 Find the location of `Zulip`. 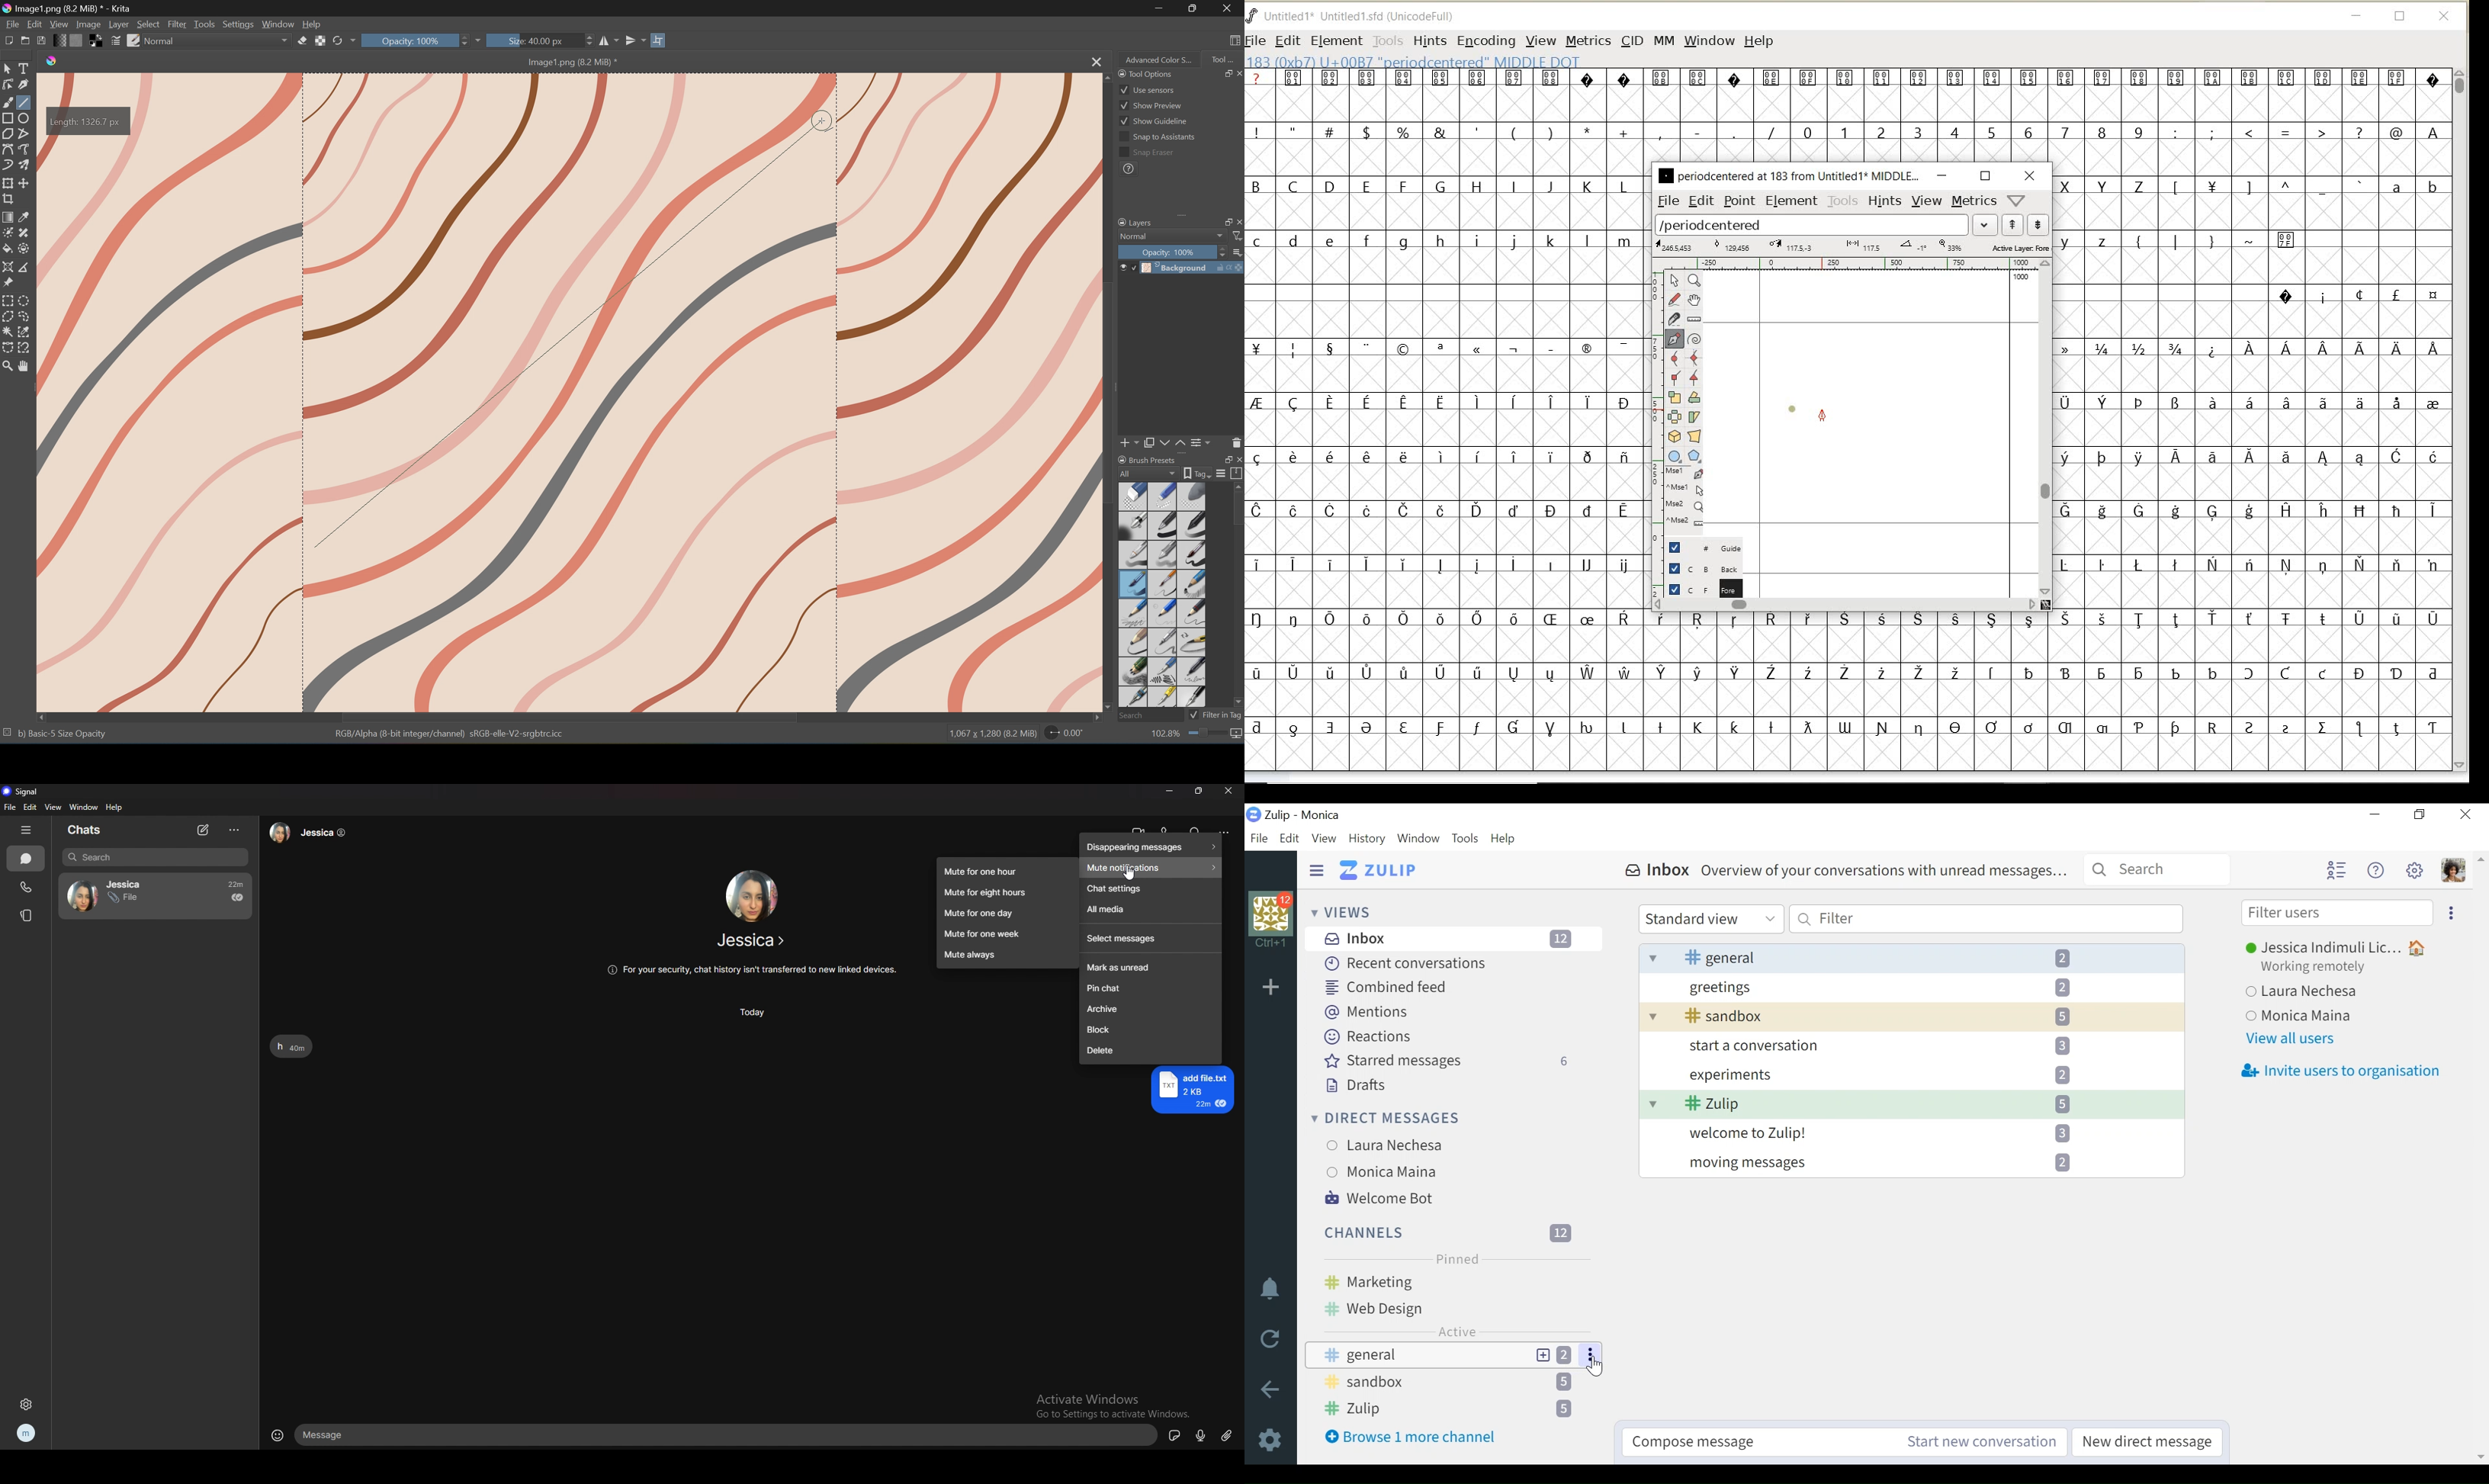

Zulip is located at coordinates (1379, 871).